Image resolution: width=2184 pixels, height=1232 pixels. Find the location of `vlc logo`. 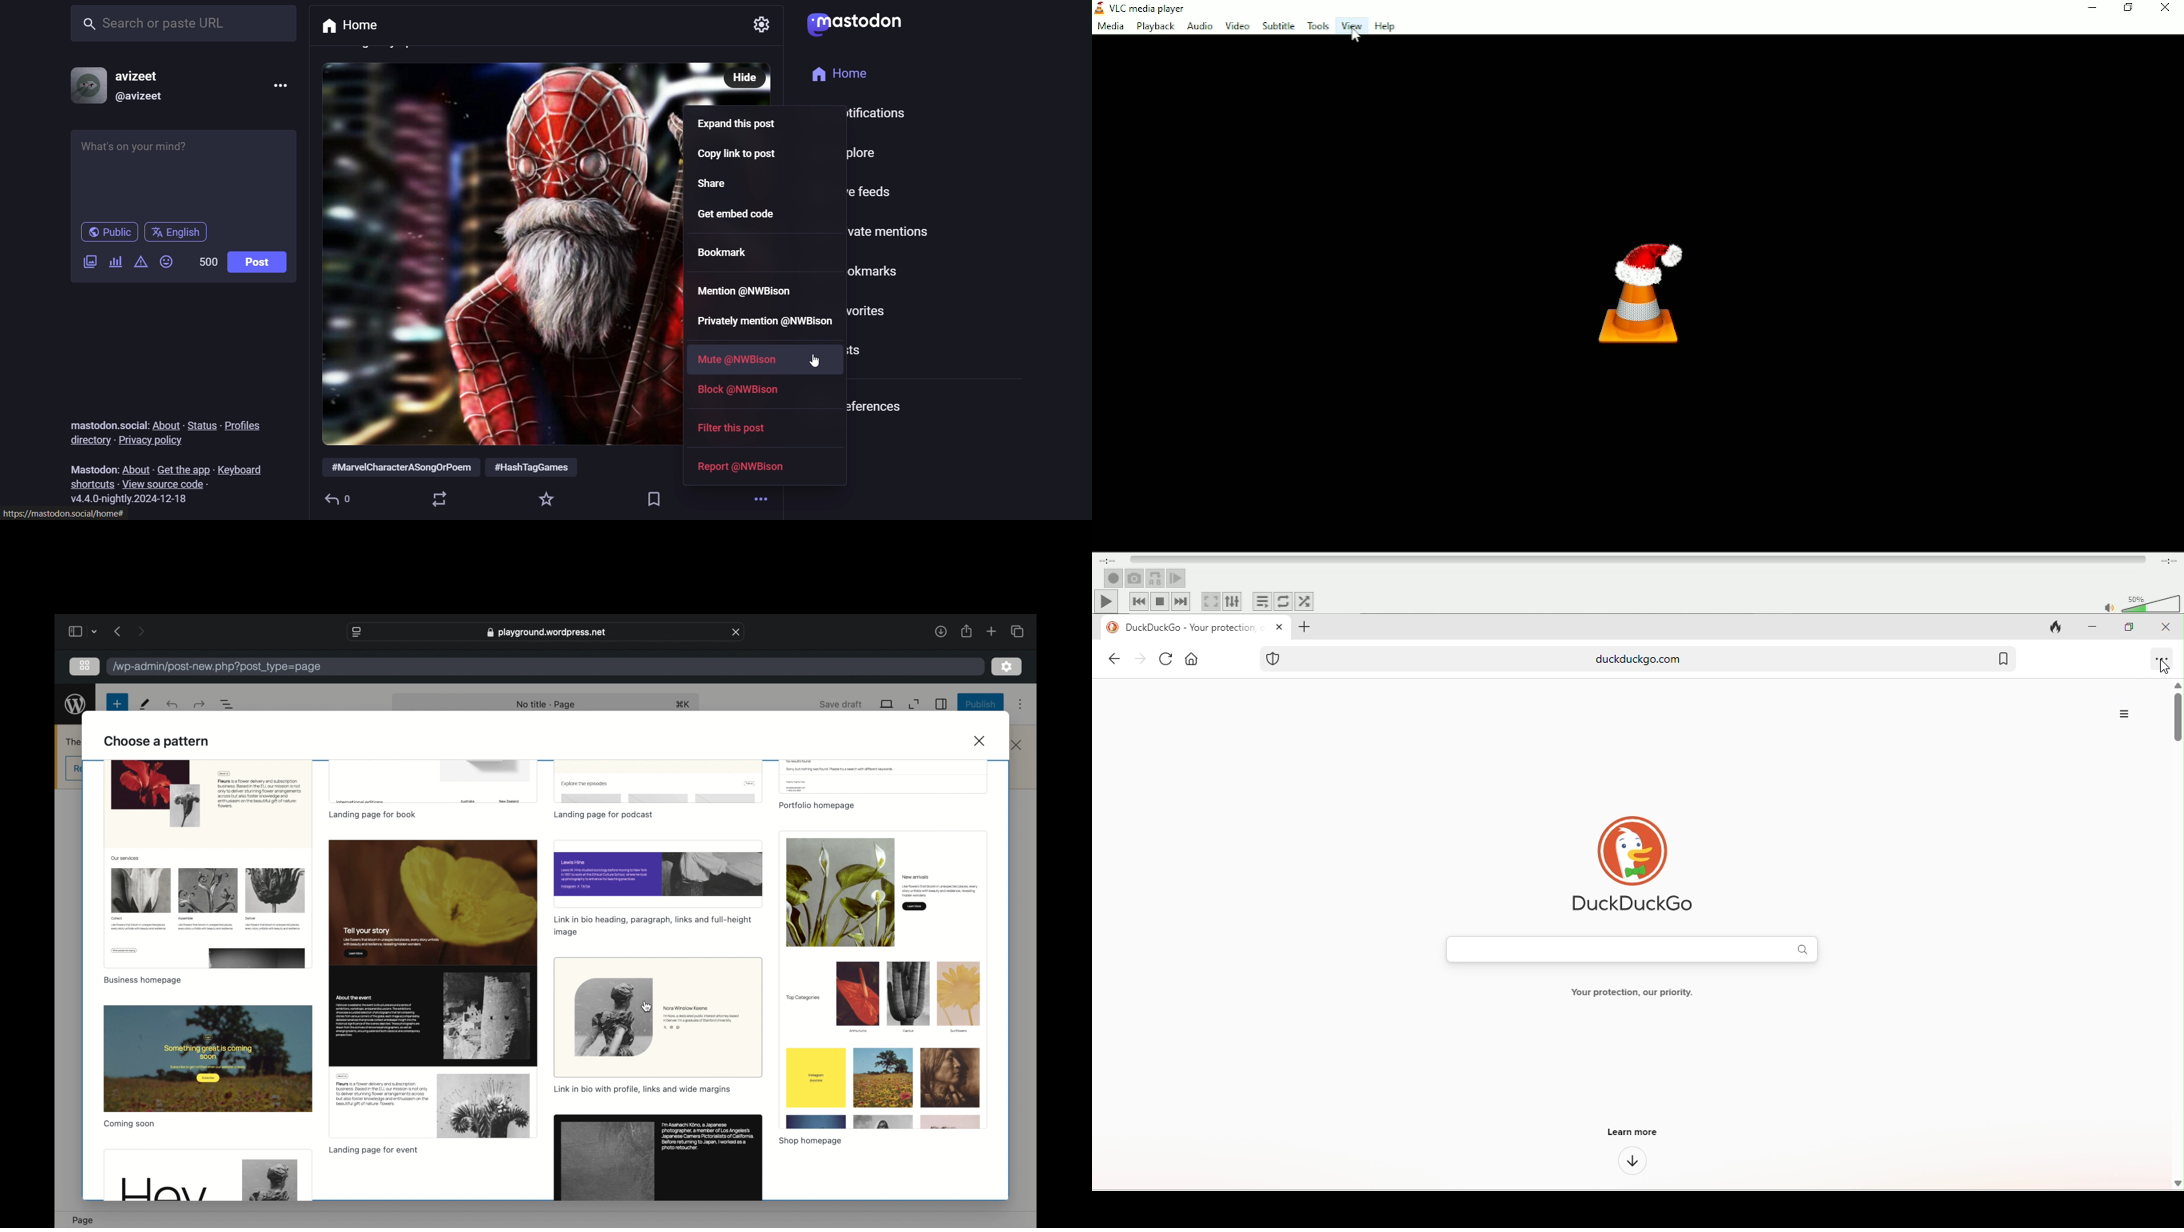

vlc logo is located at coordinates (1100, 8).